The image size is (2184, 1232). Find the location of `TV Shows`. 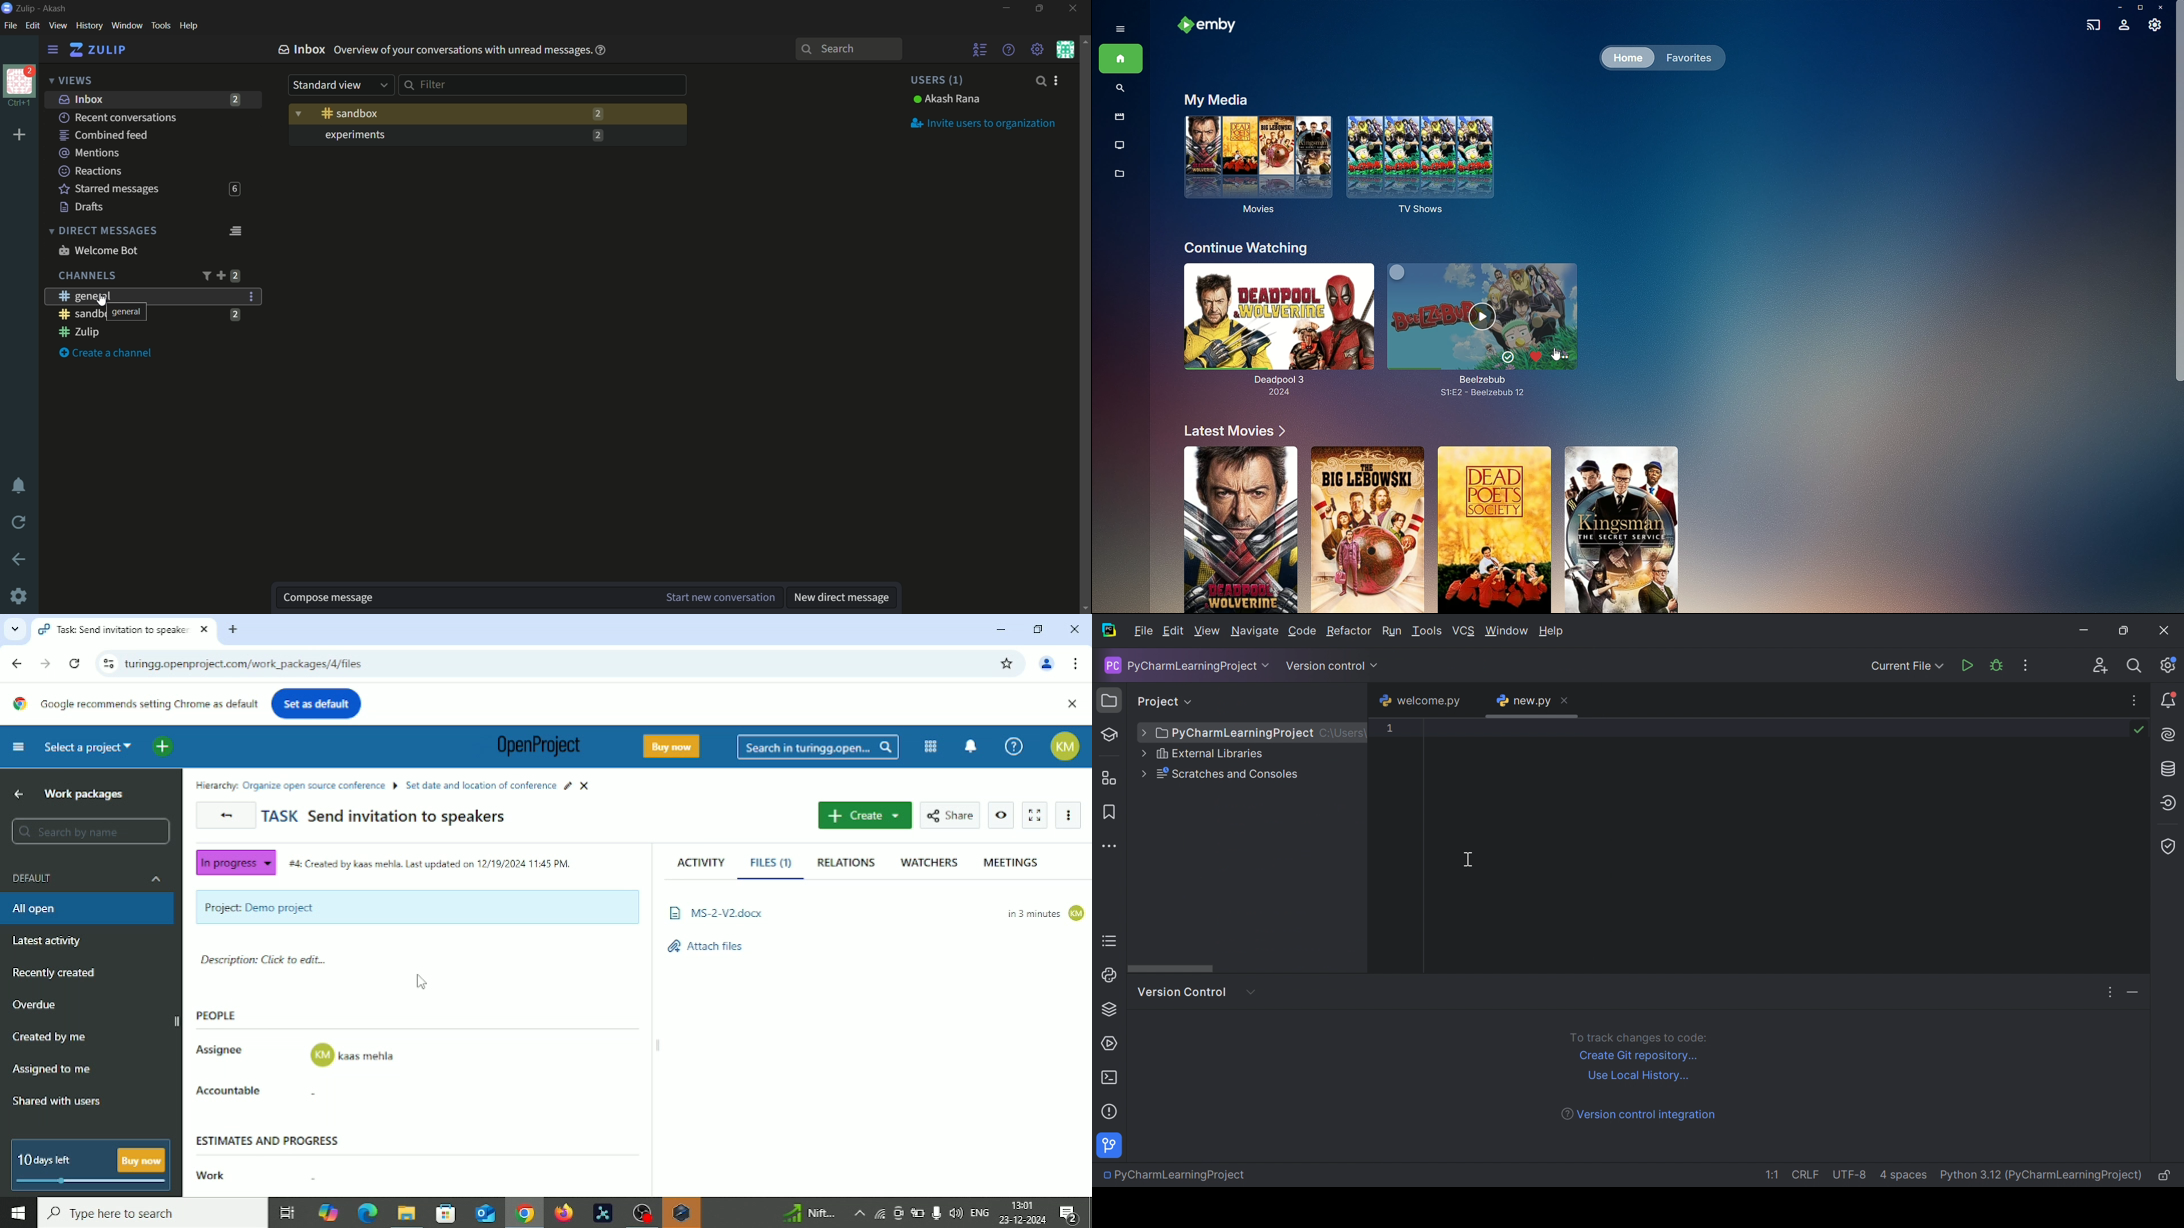

TV Shows is located at coordinates (1425, 166).